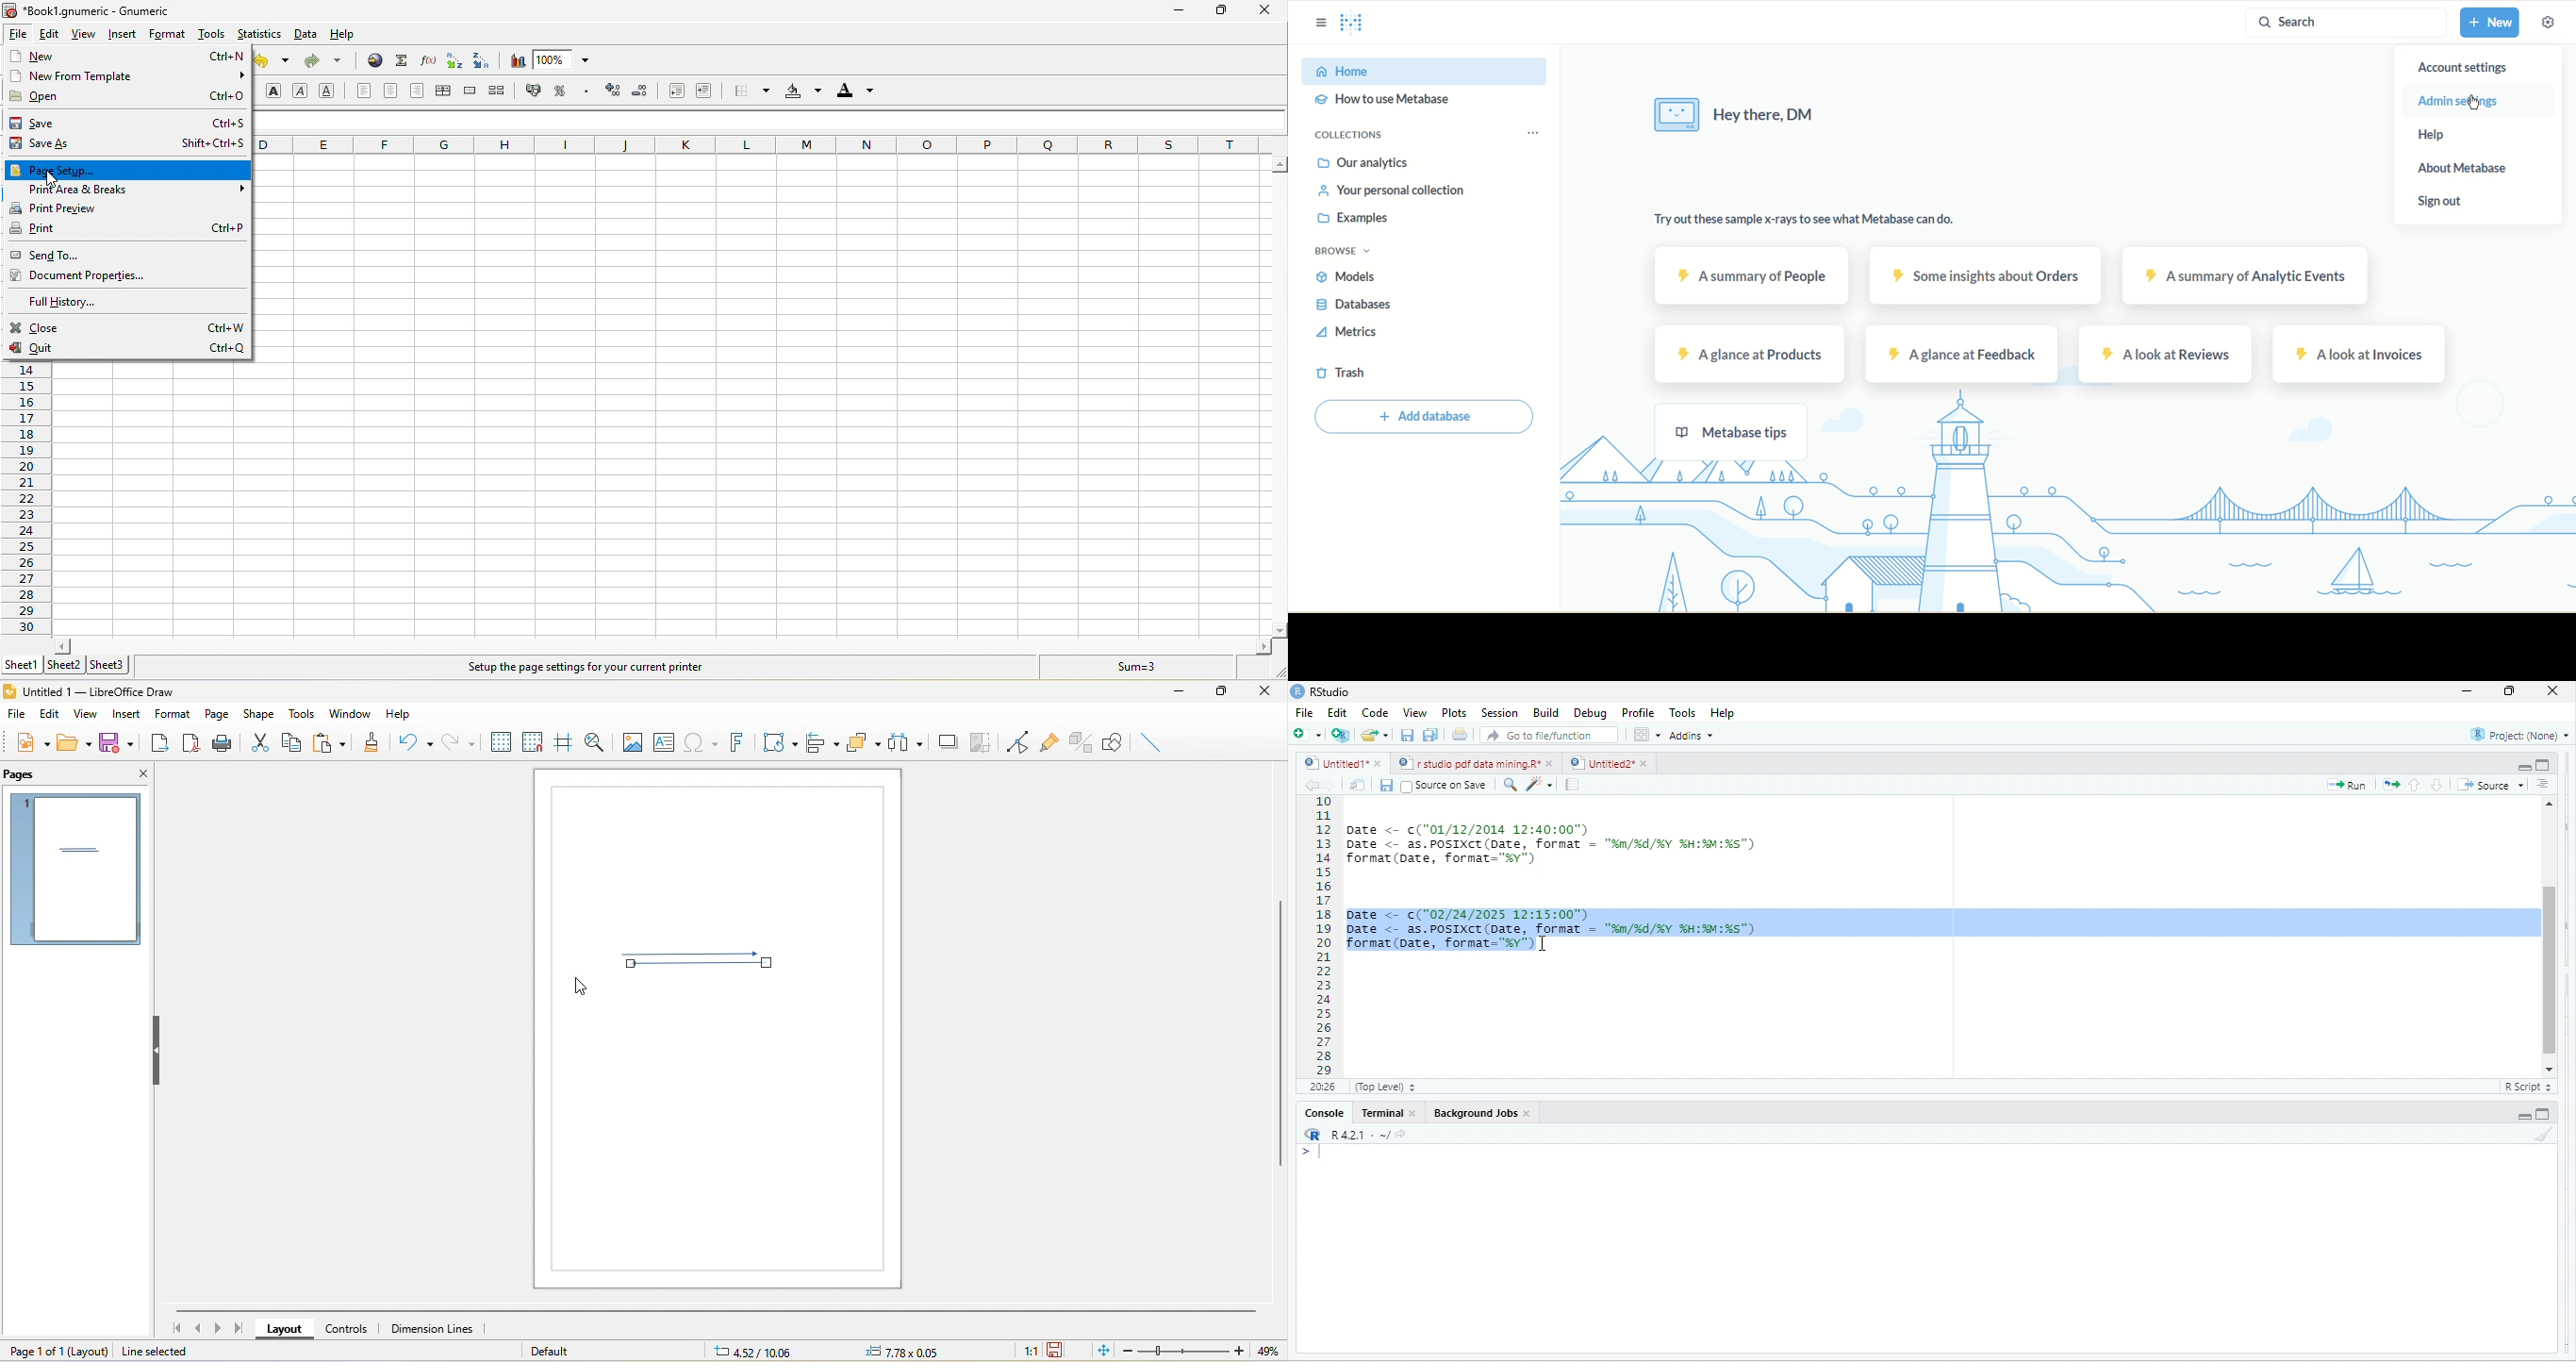 The image size is (2576, 1372). Describe the element at coordinates (50, 714) in the screenshot. I see `edit` at that location.